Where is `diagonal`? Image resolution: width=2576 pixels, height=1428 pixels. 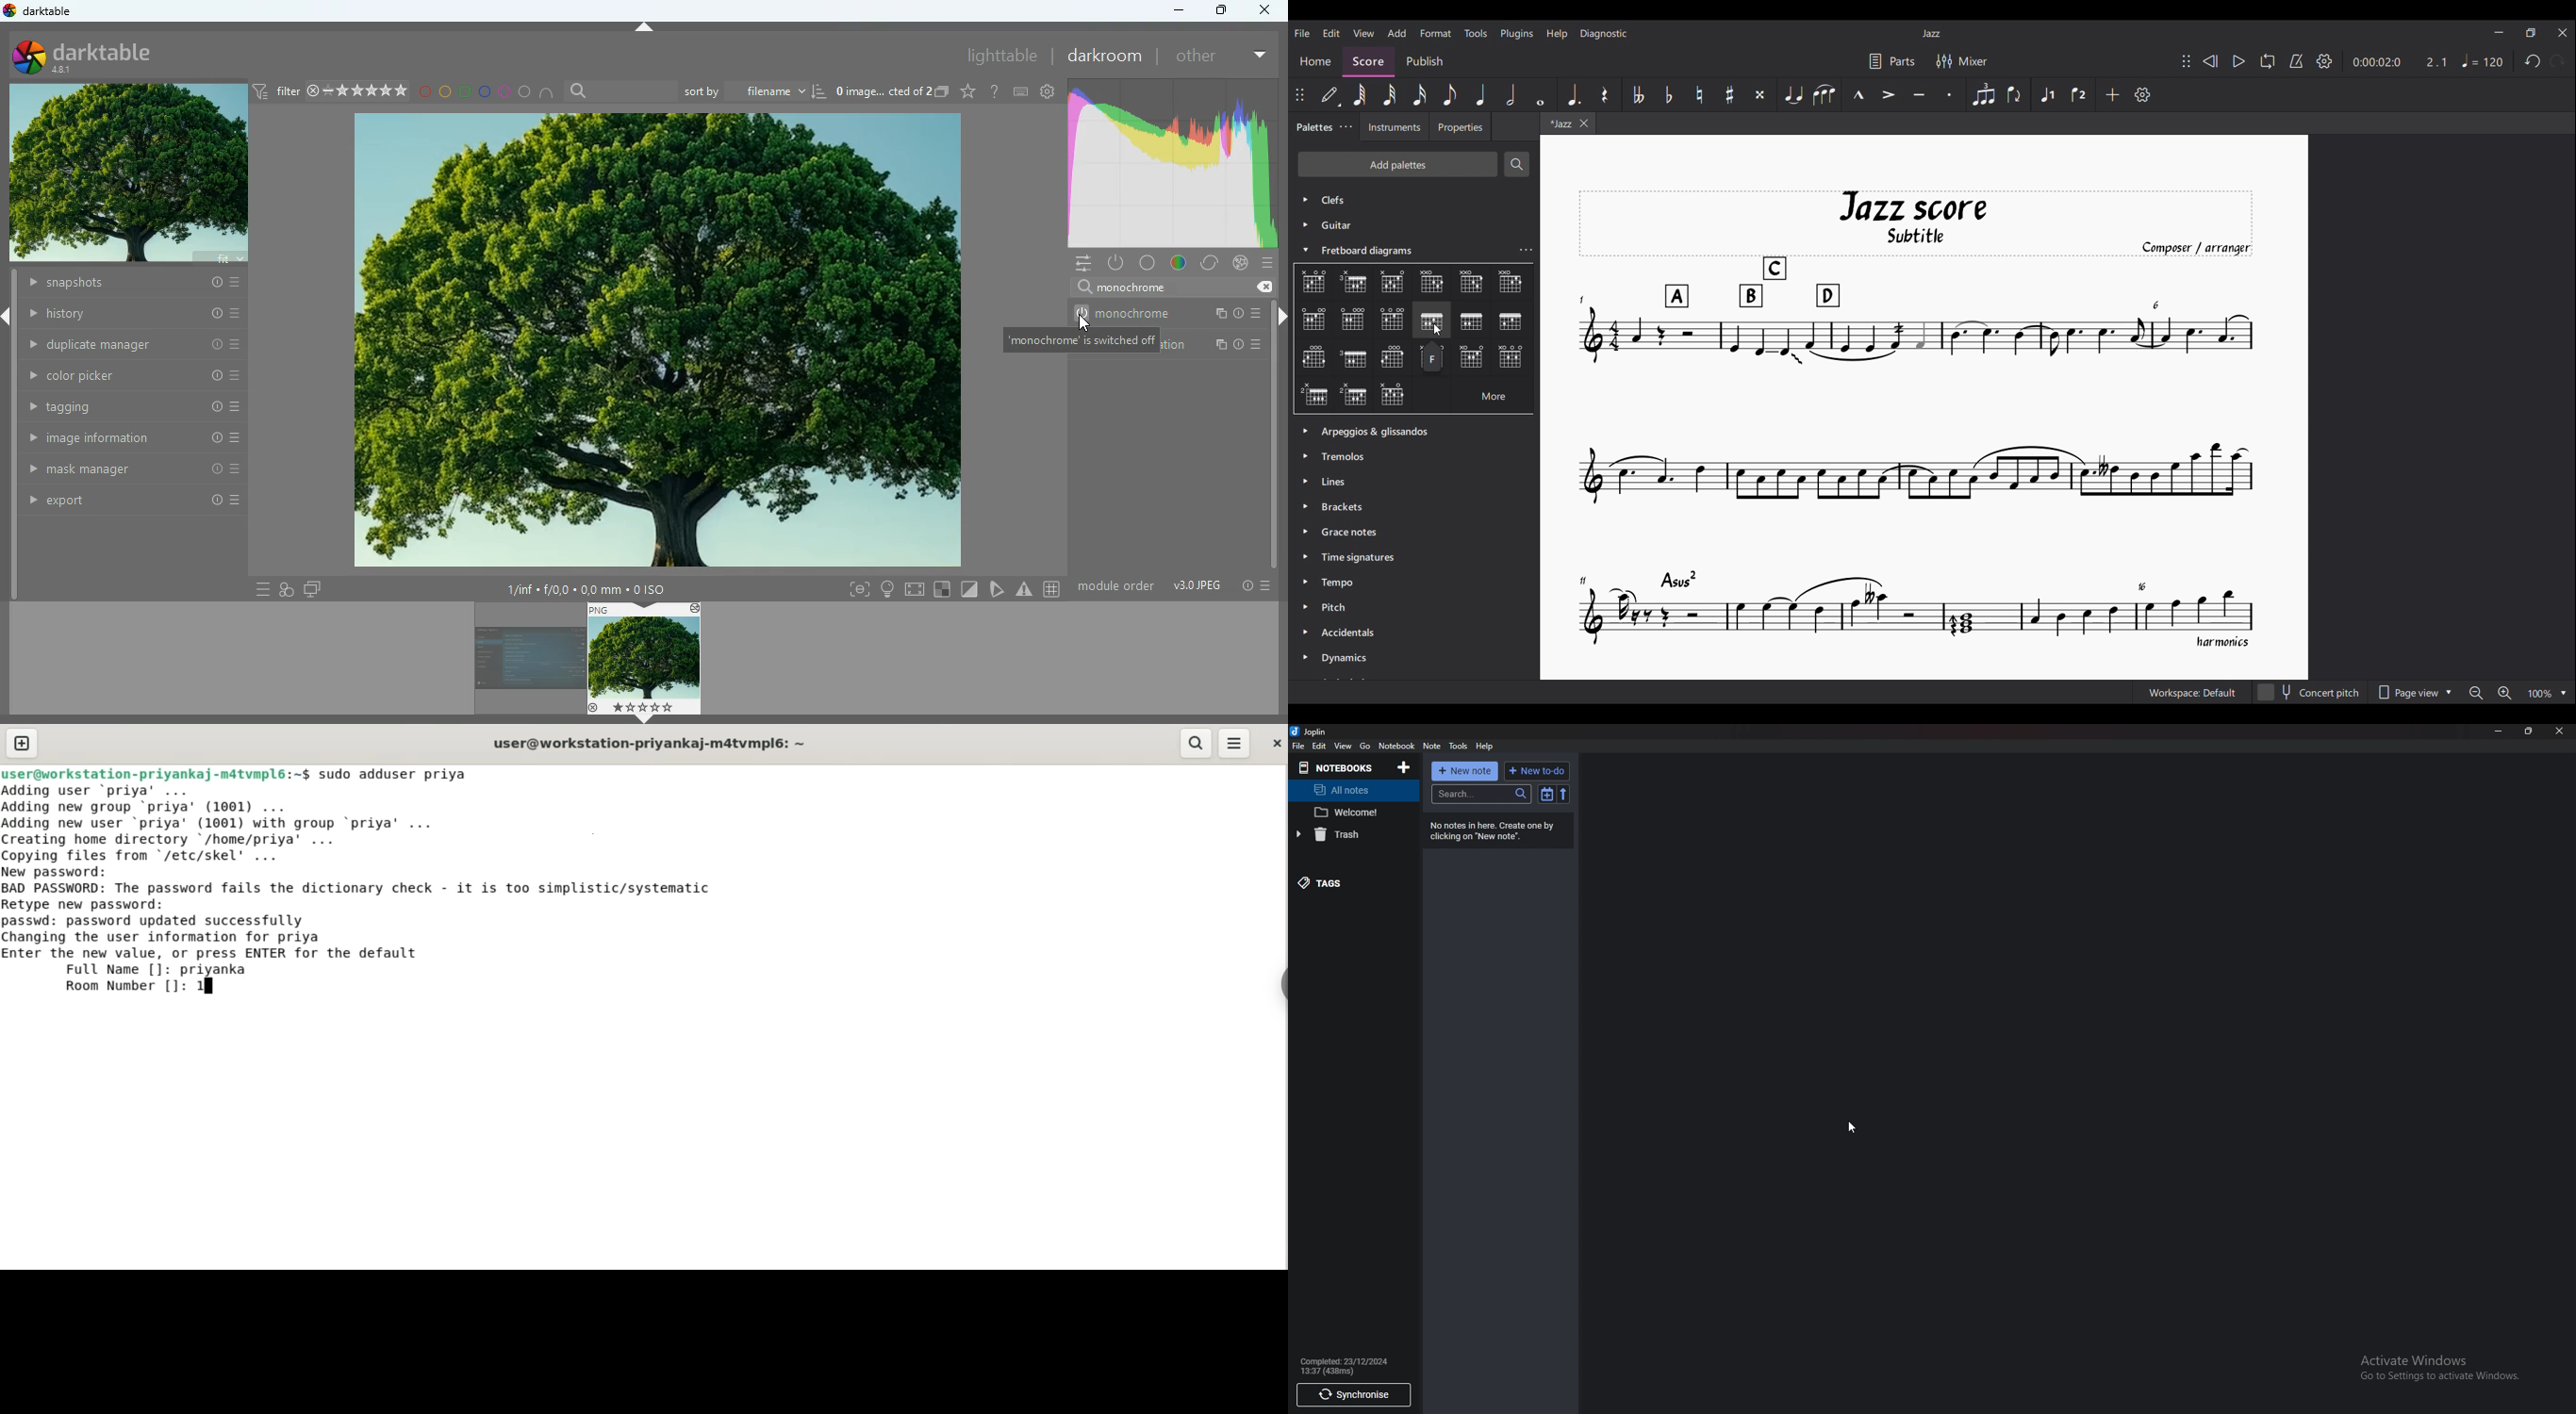 diagonal is located at coordinates (969, 590).